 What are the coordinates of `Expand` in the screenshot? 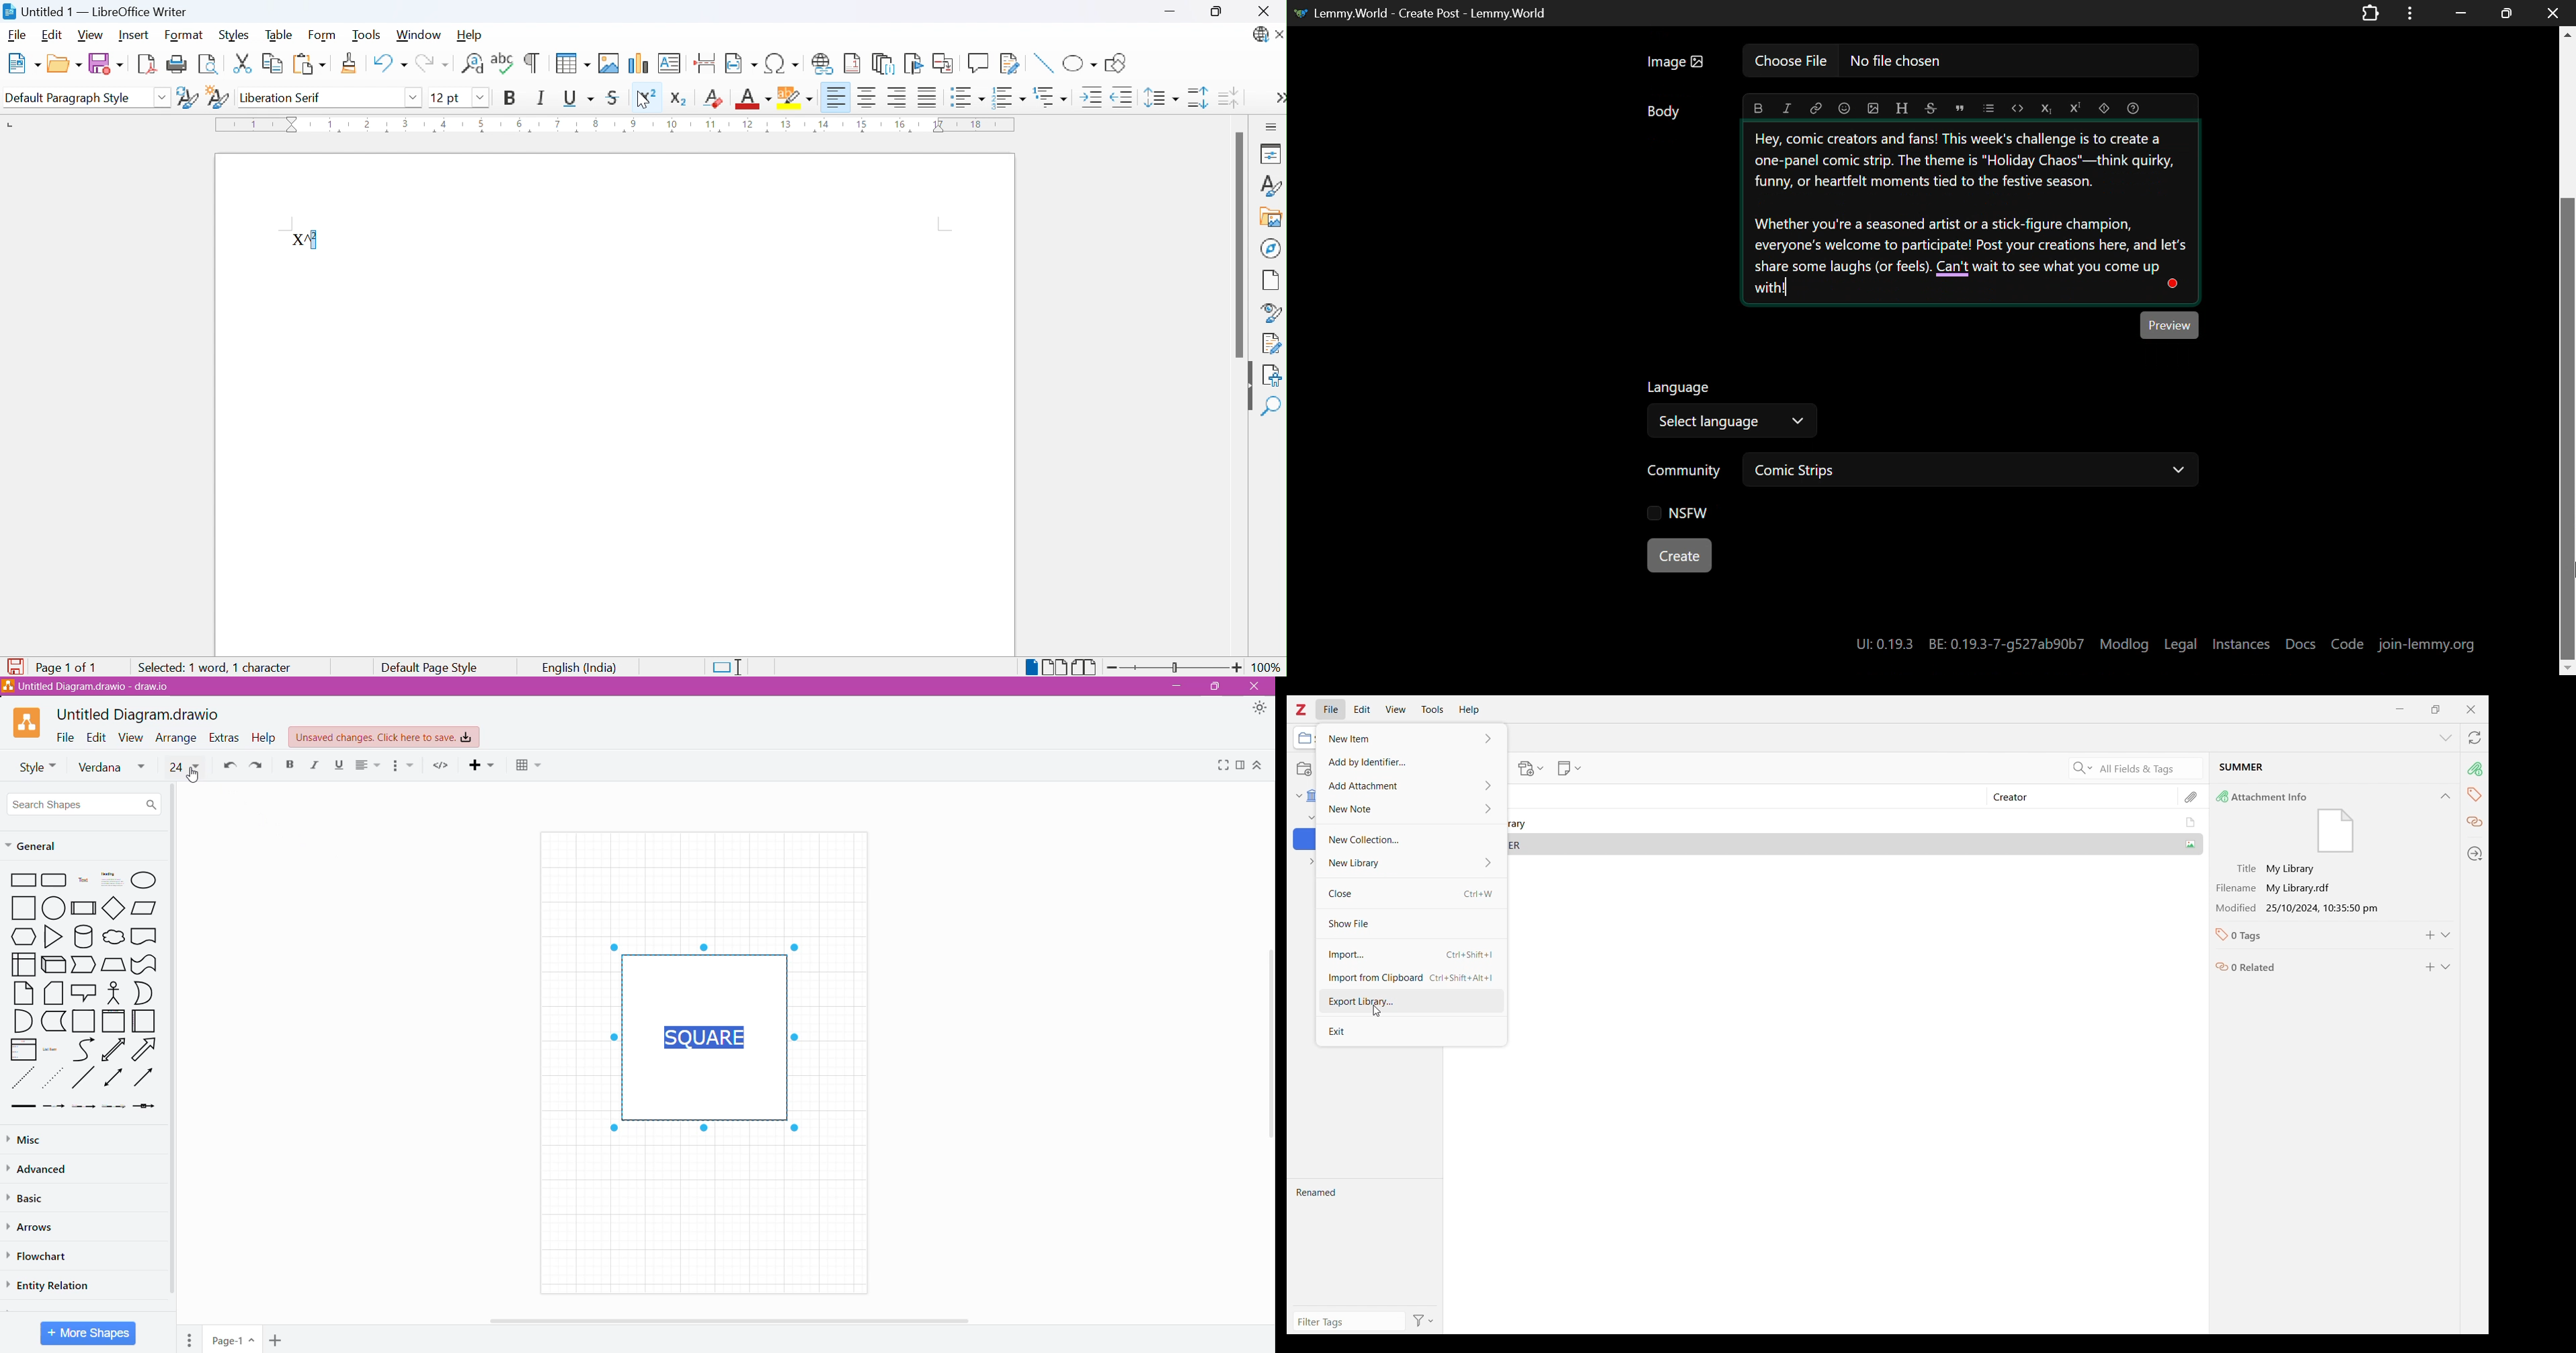 It's located at (2446, 967).